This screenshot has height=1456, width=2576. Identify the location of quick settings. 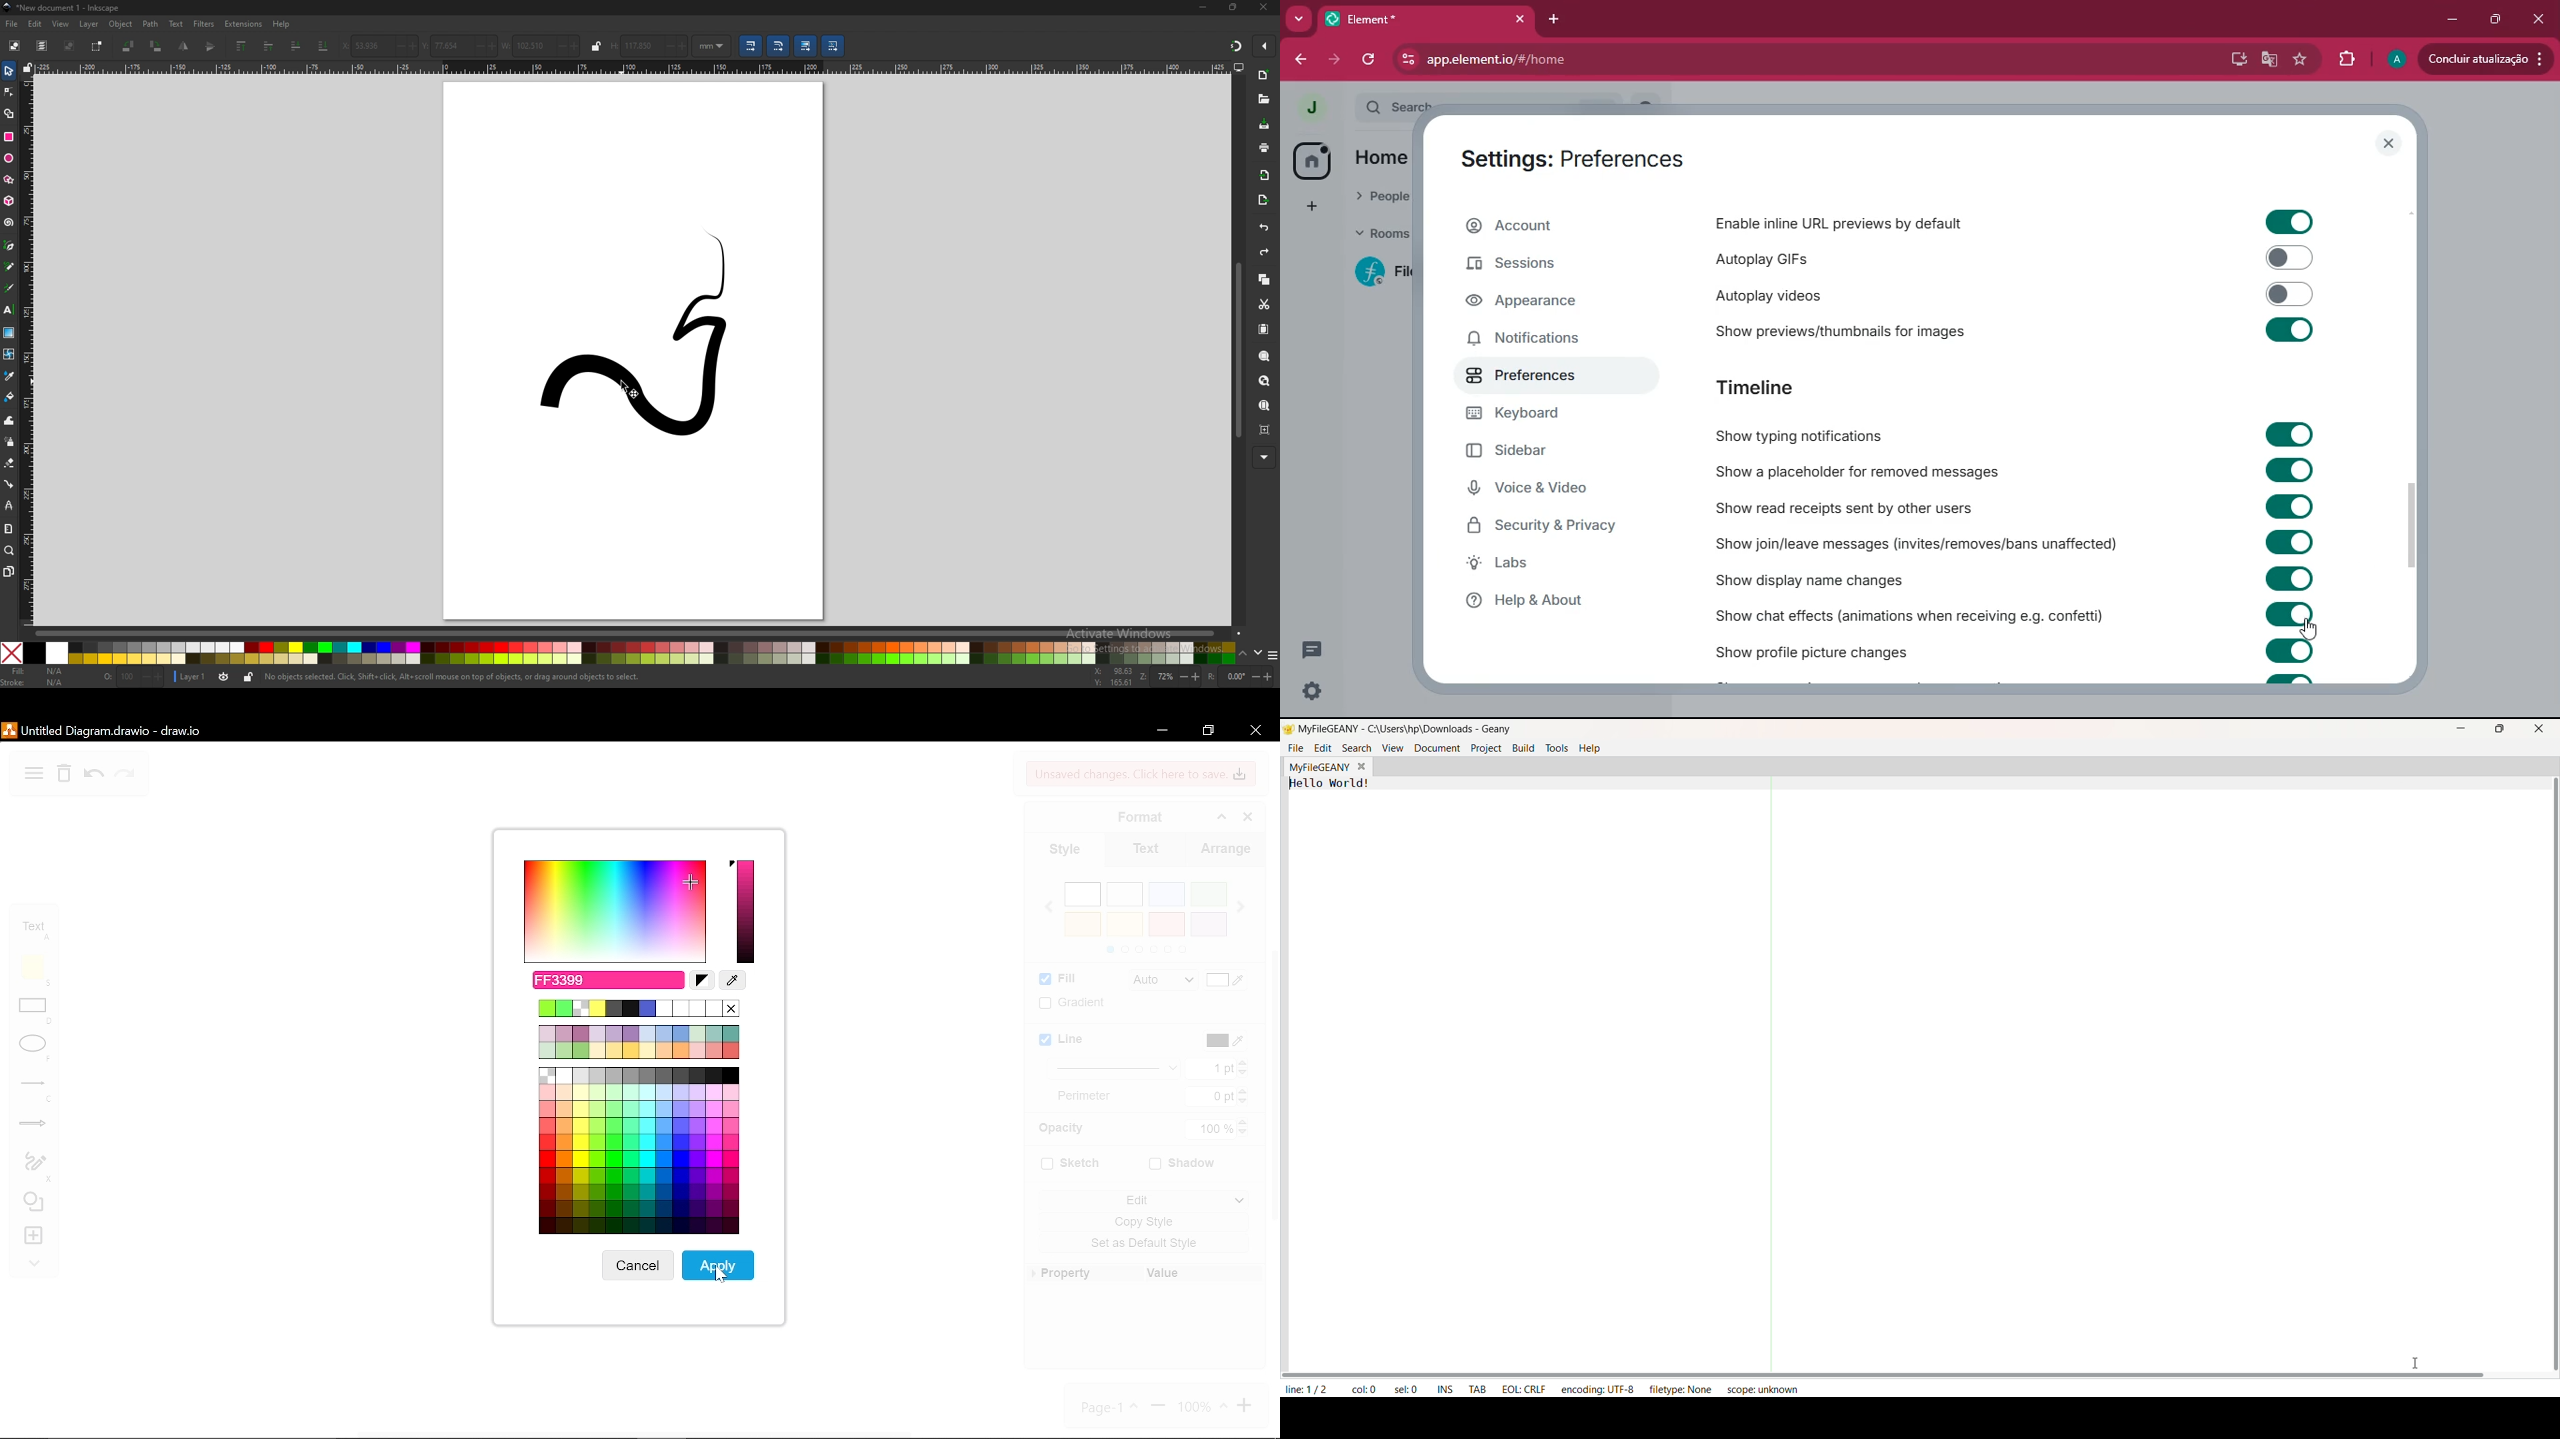
(1312, 691).